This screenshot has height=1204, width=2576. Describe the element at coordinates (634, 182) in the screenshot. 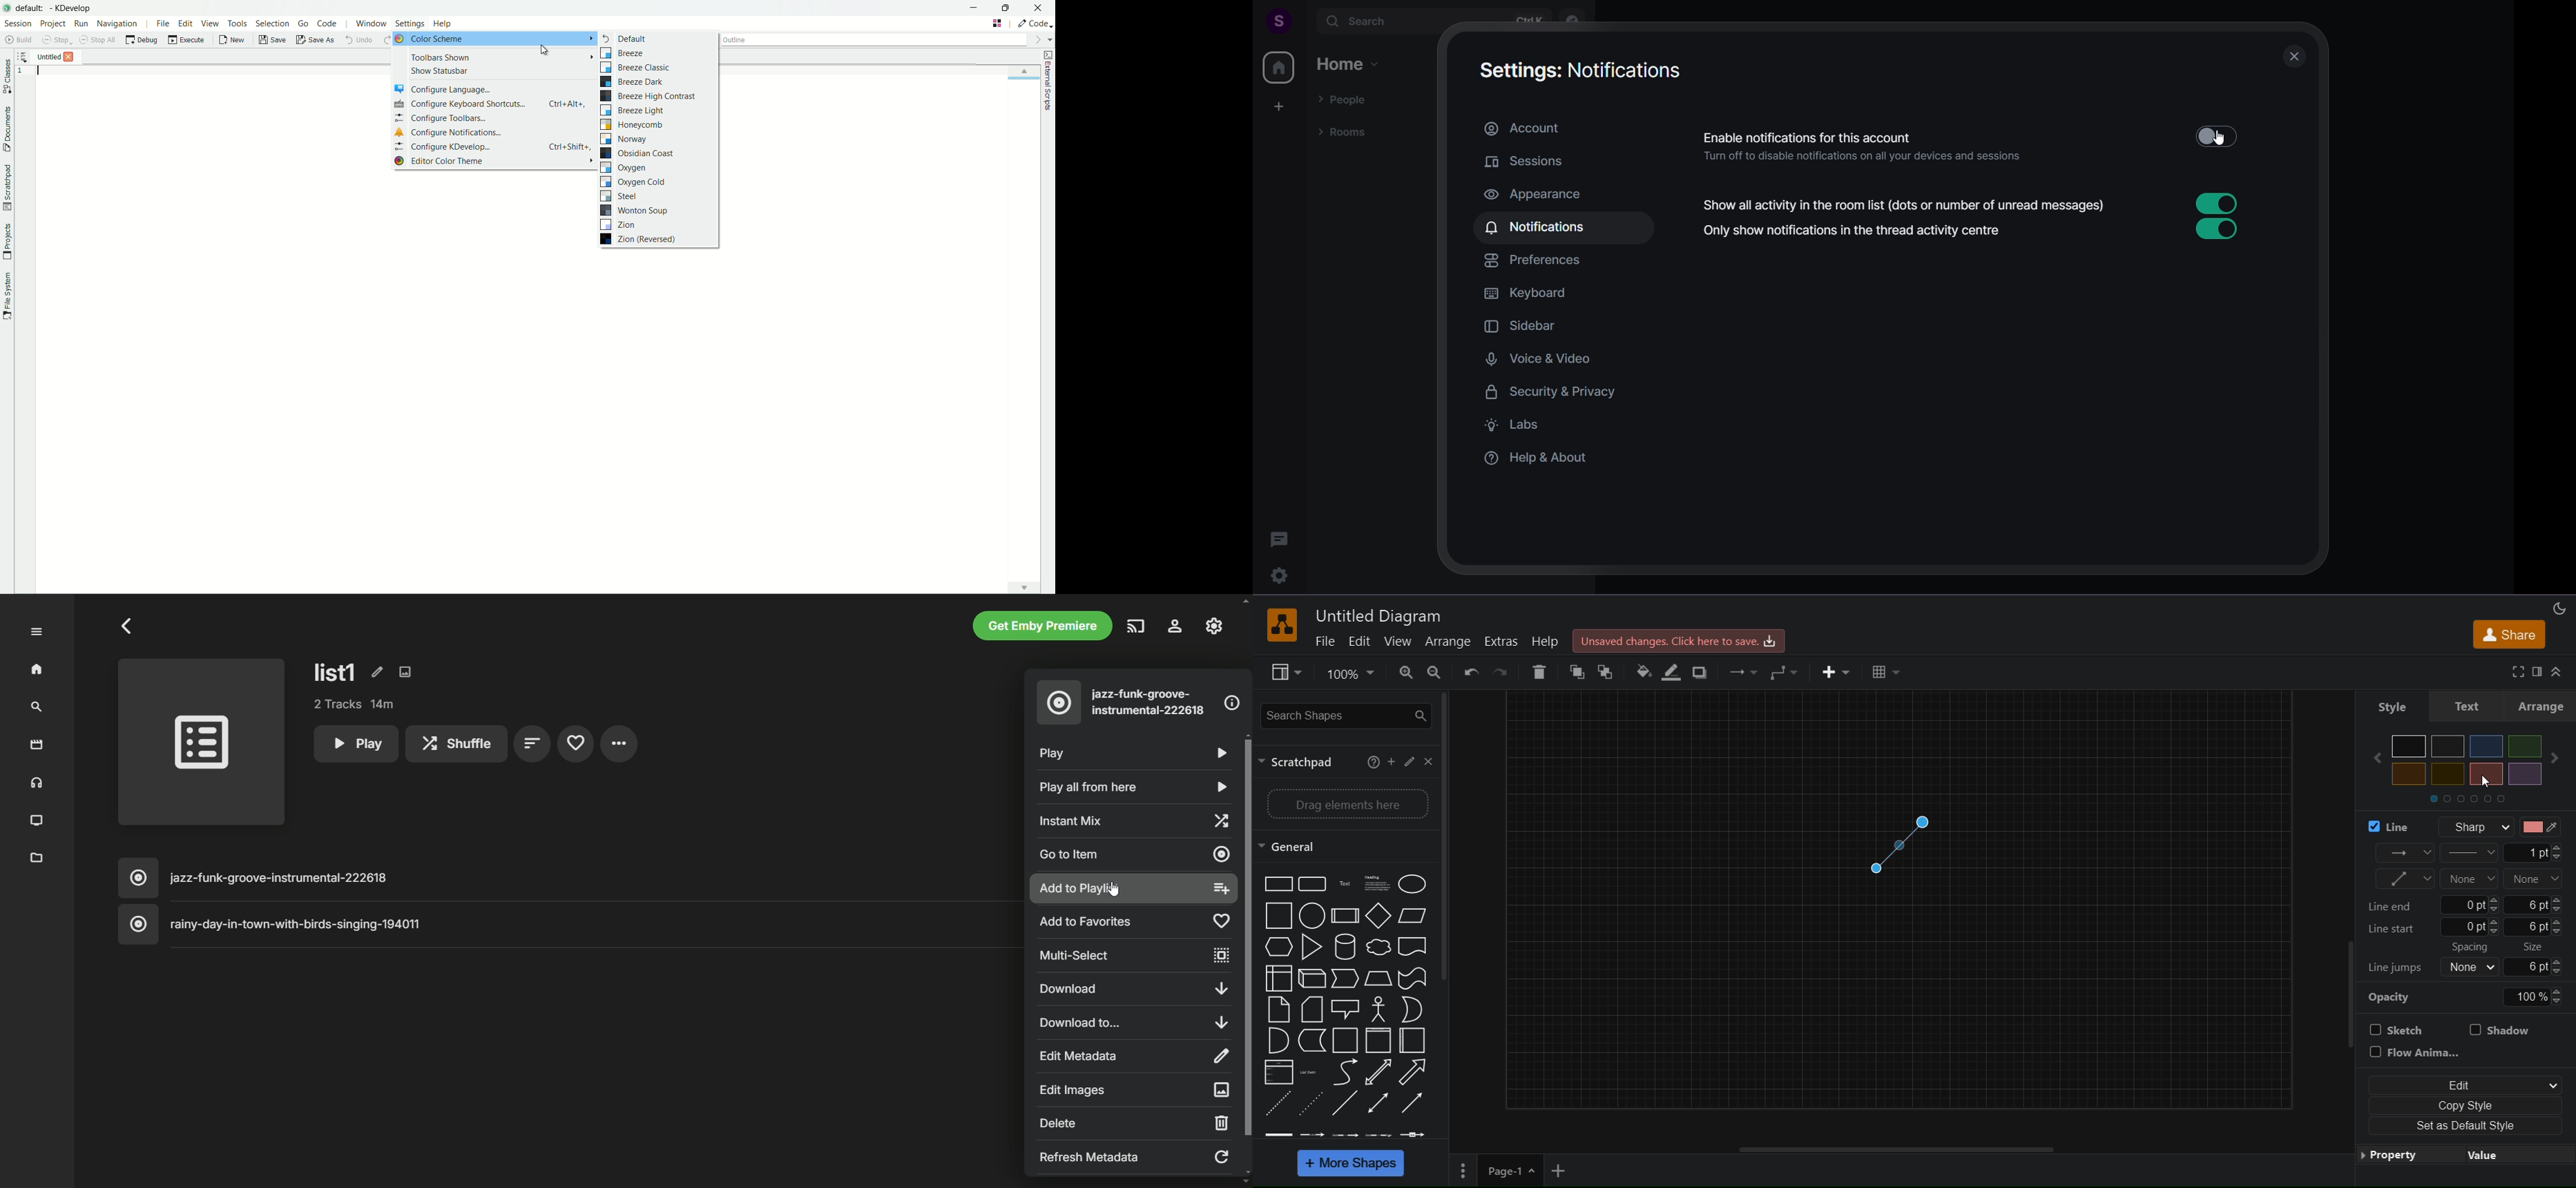

I see `oxygen cold` at that location.